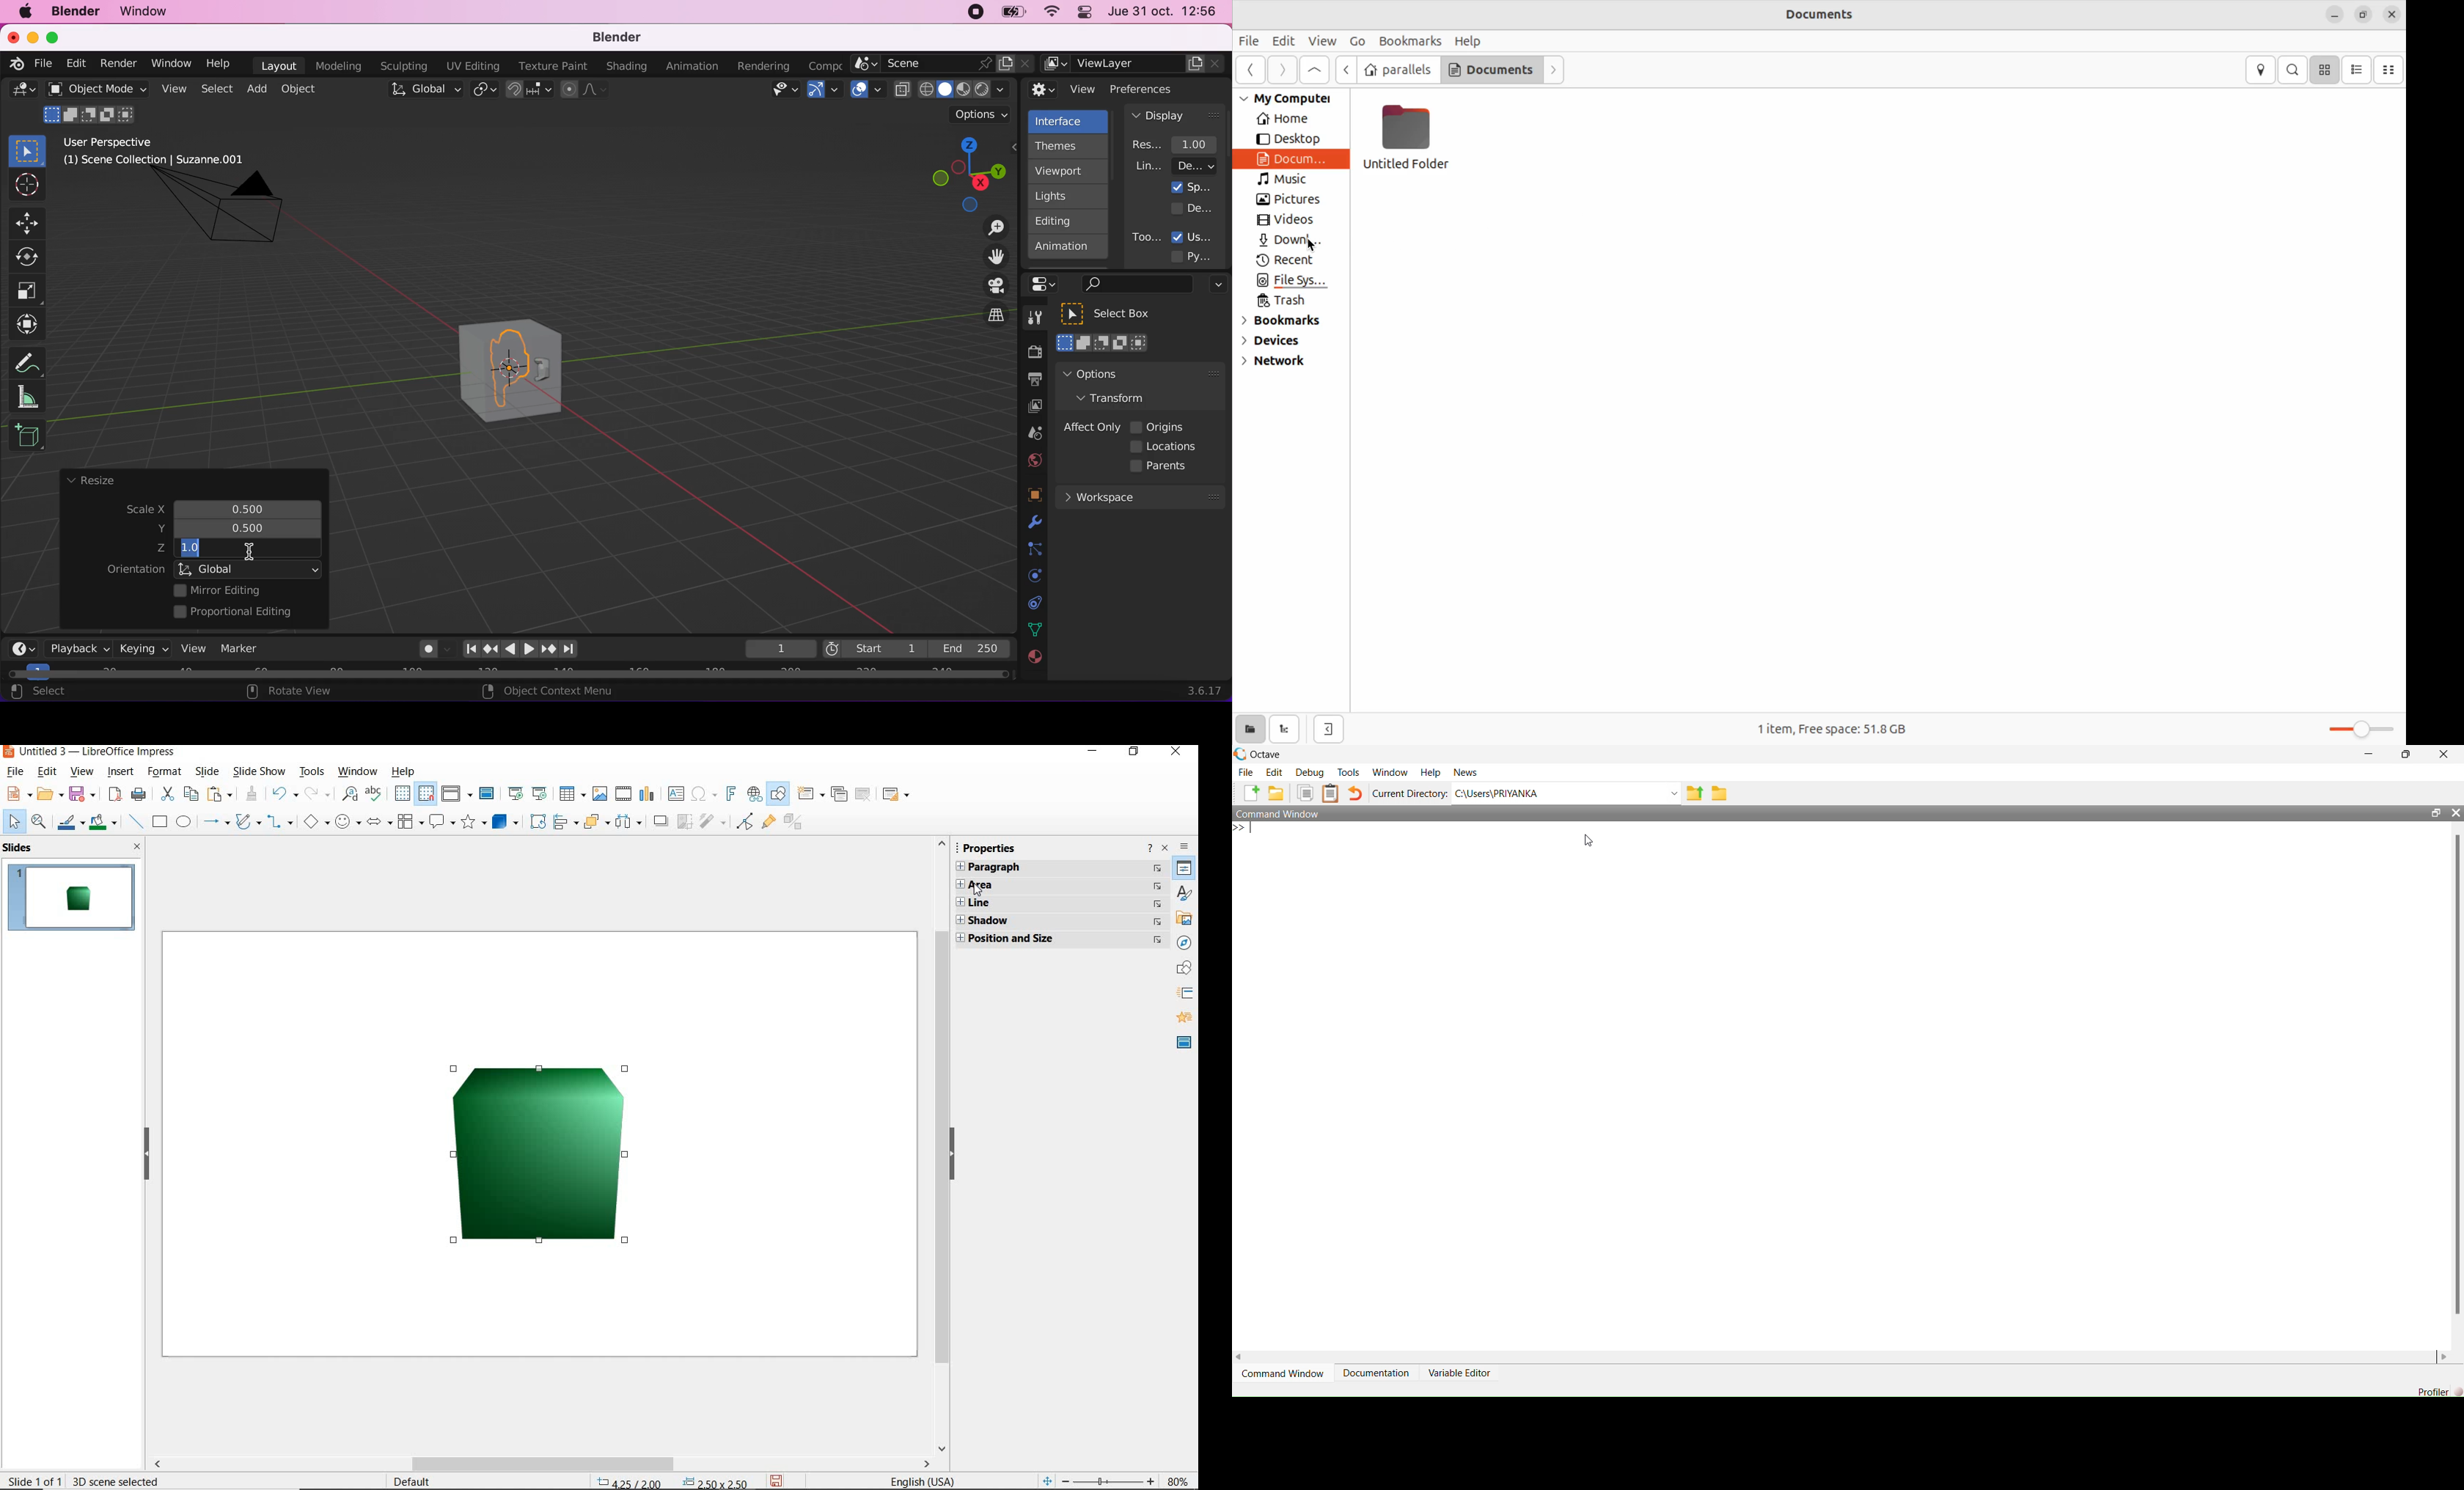 This screenshot has width=2464, height=1512. Describe the element at coordinates (1009, 14) in the screenshot. I see `battery` at that location.